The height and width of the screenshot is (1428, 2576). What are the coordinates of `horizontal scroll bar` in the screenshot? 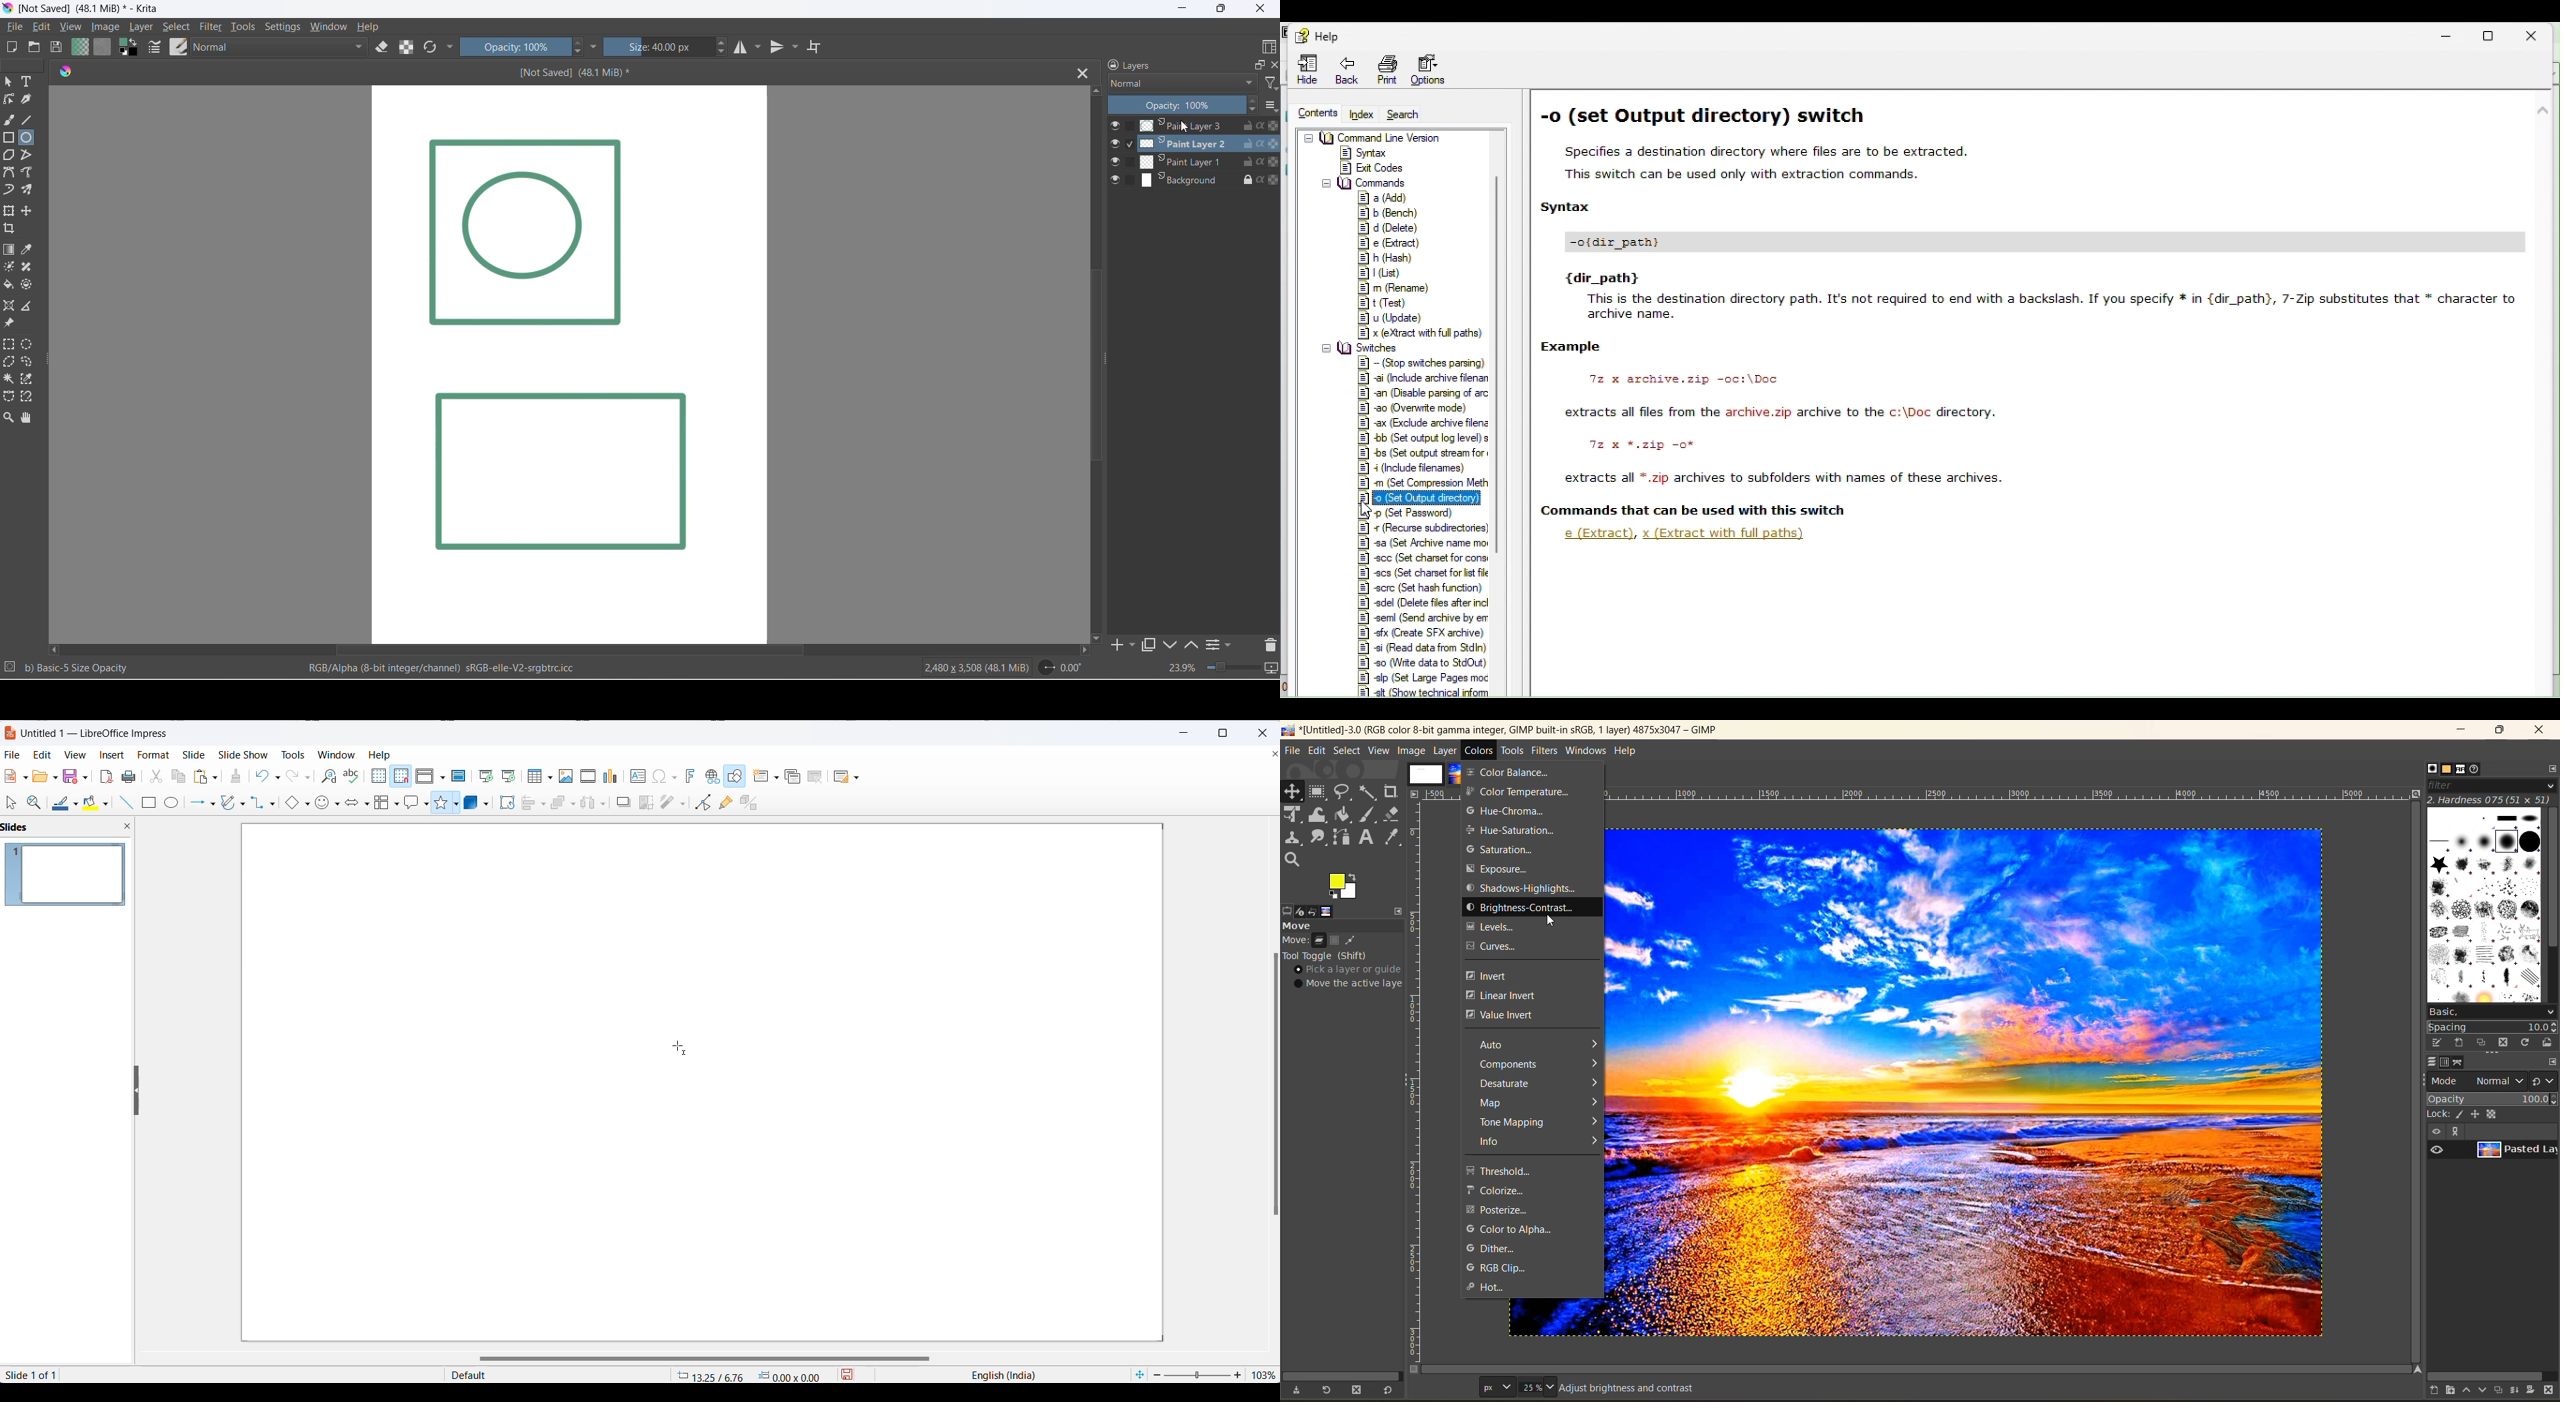 It's located at (1339, 1377).